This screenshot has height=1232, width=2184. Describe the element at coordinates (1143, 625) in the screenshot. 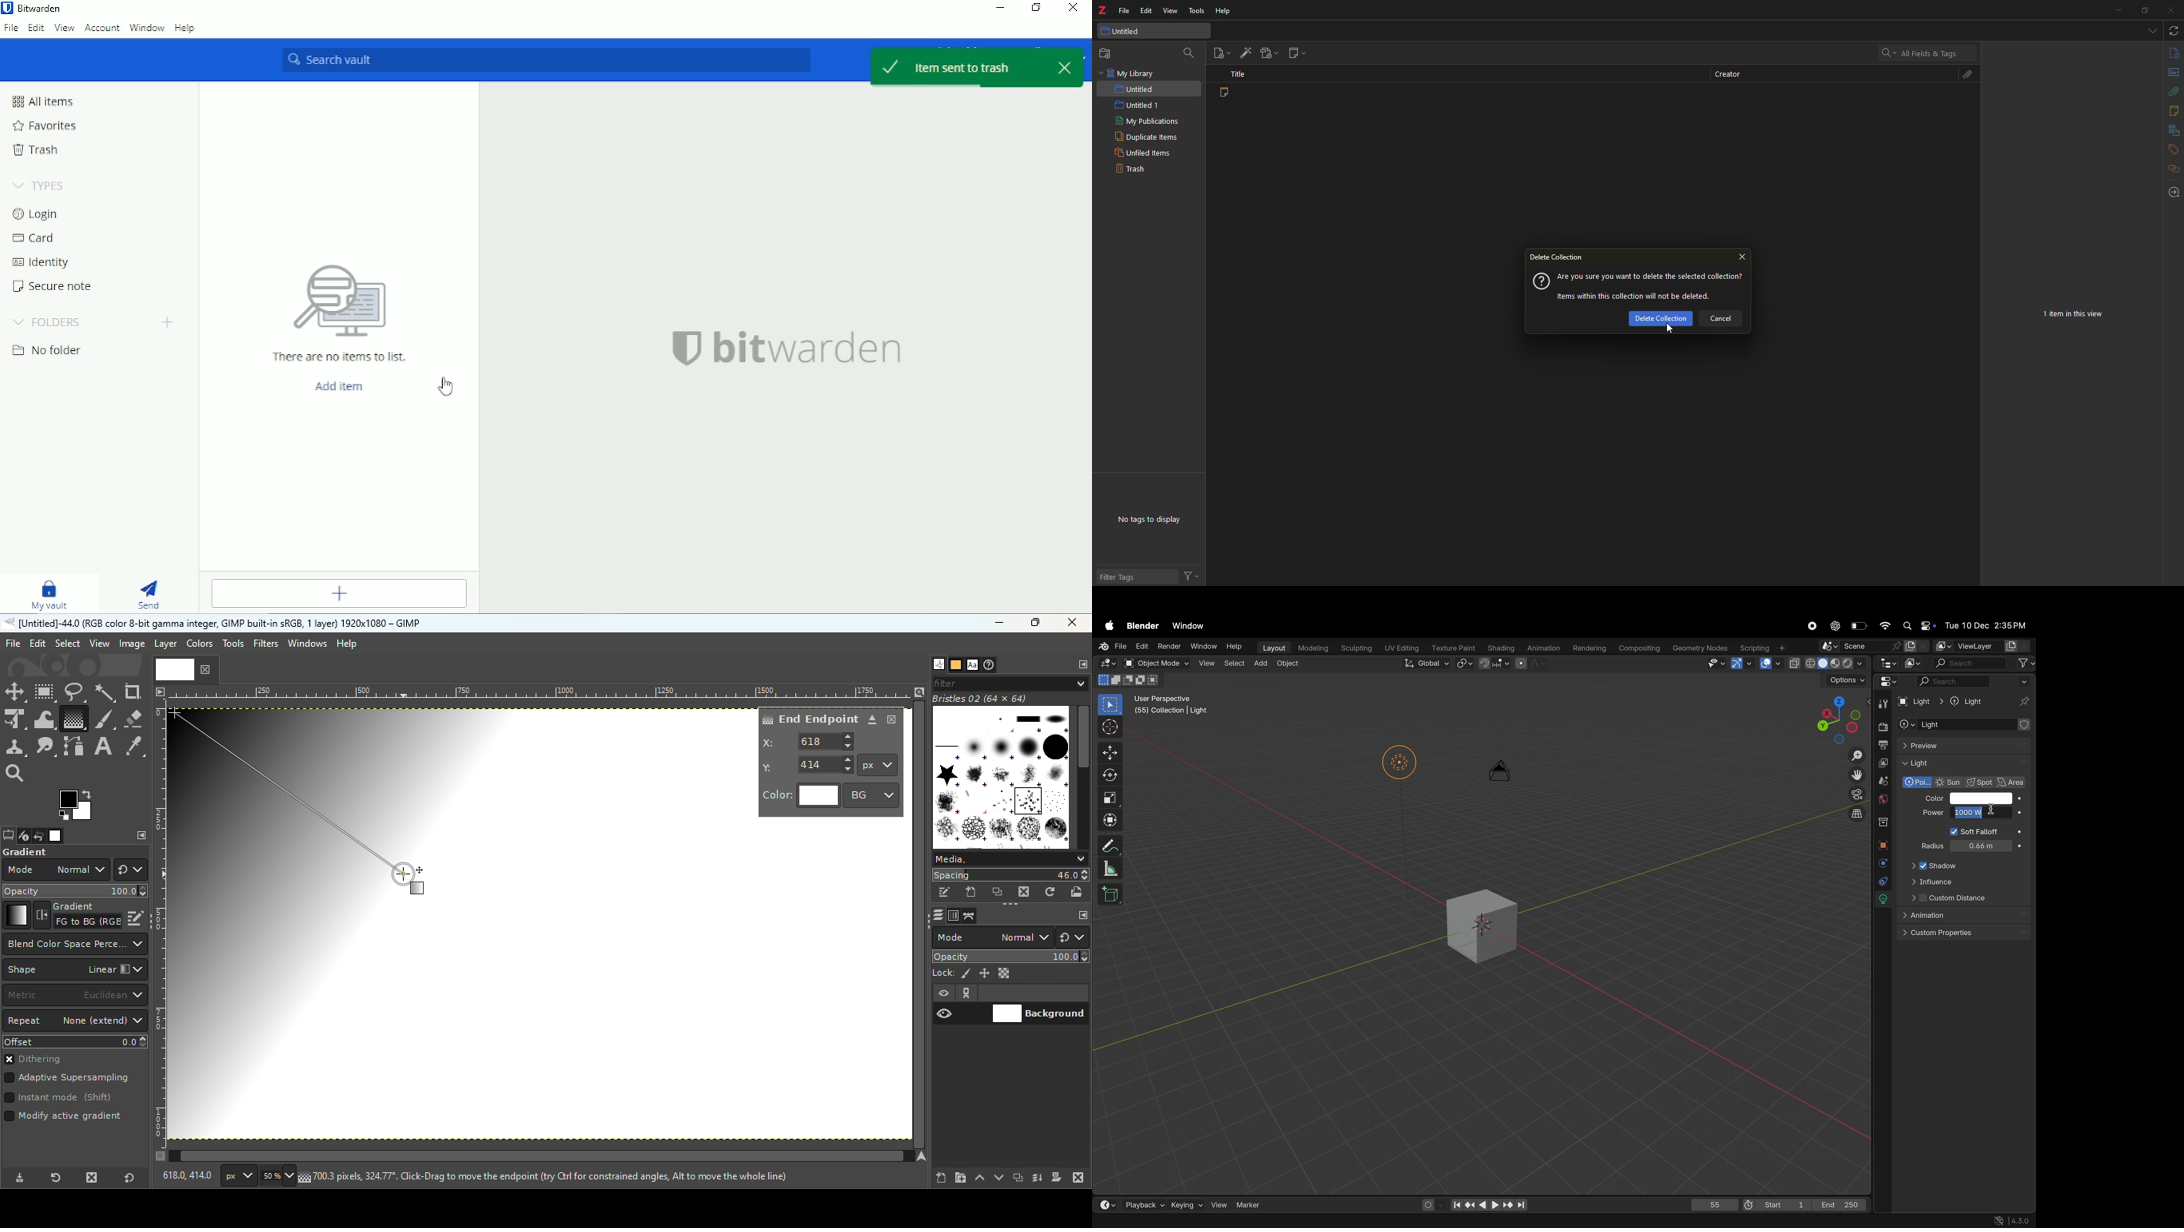

I see `blender` at that location.